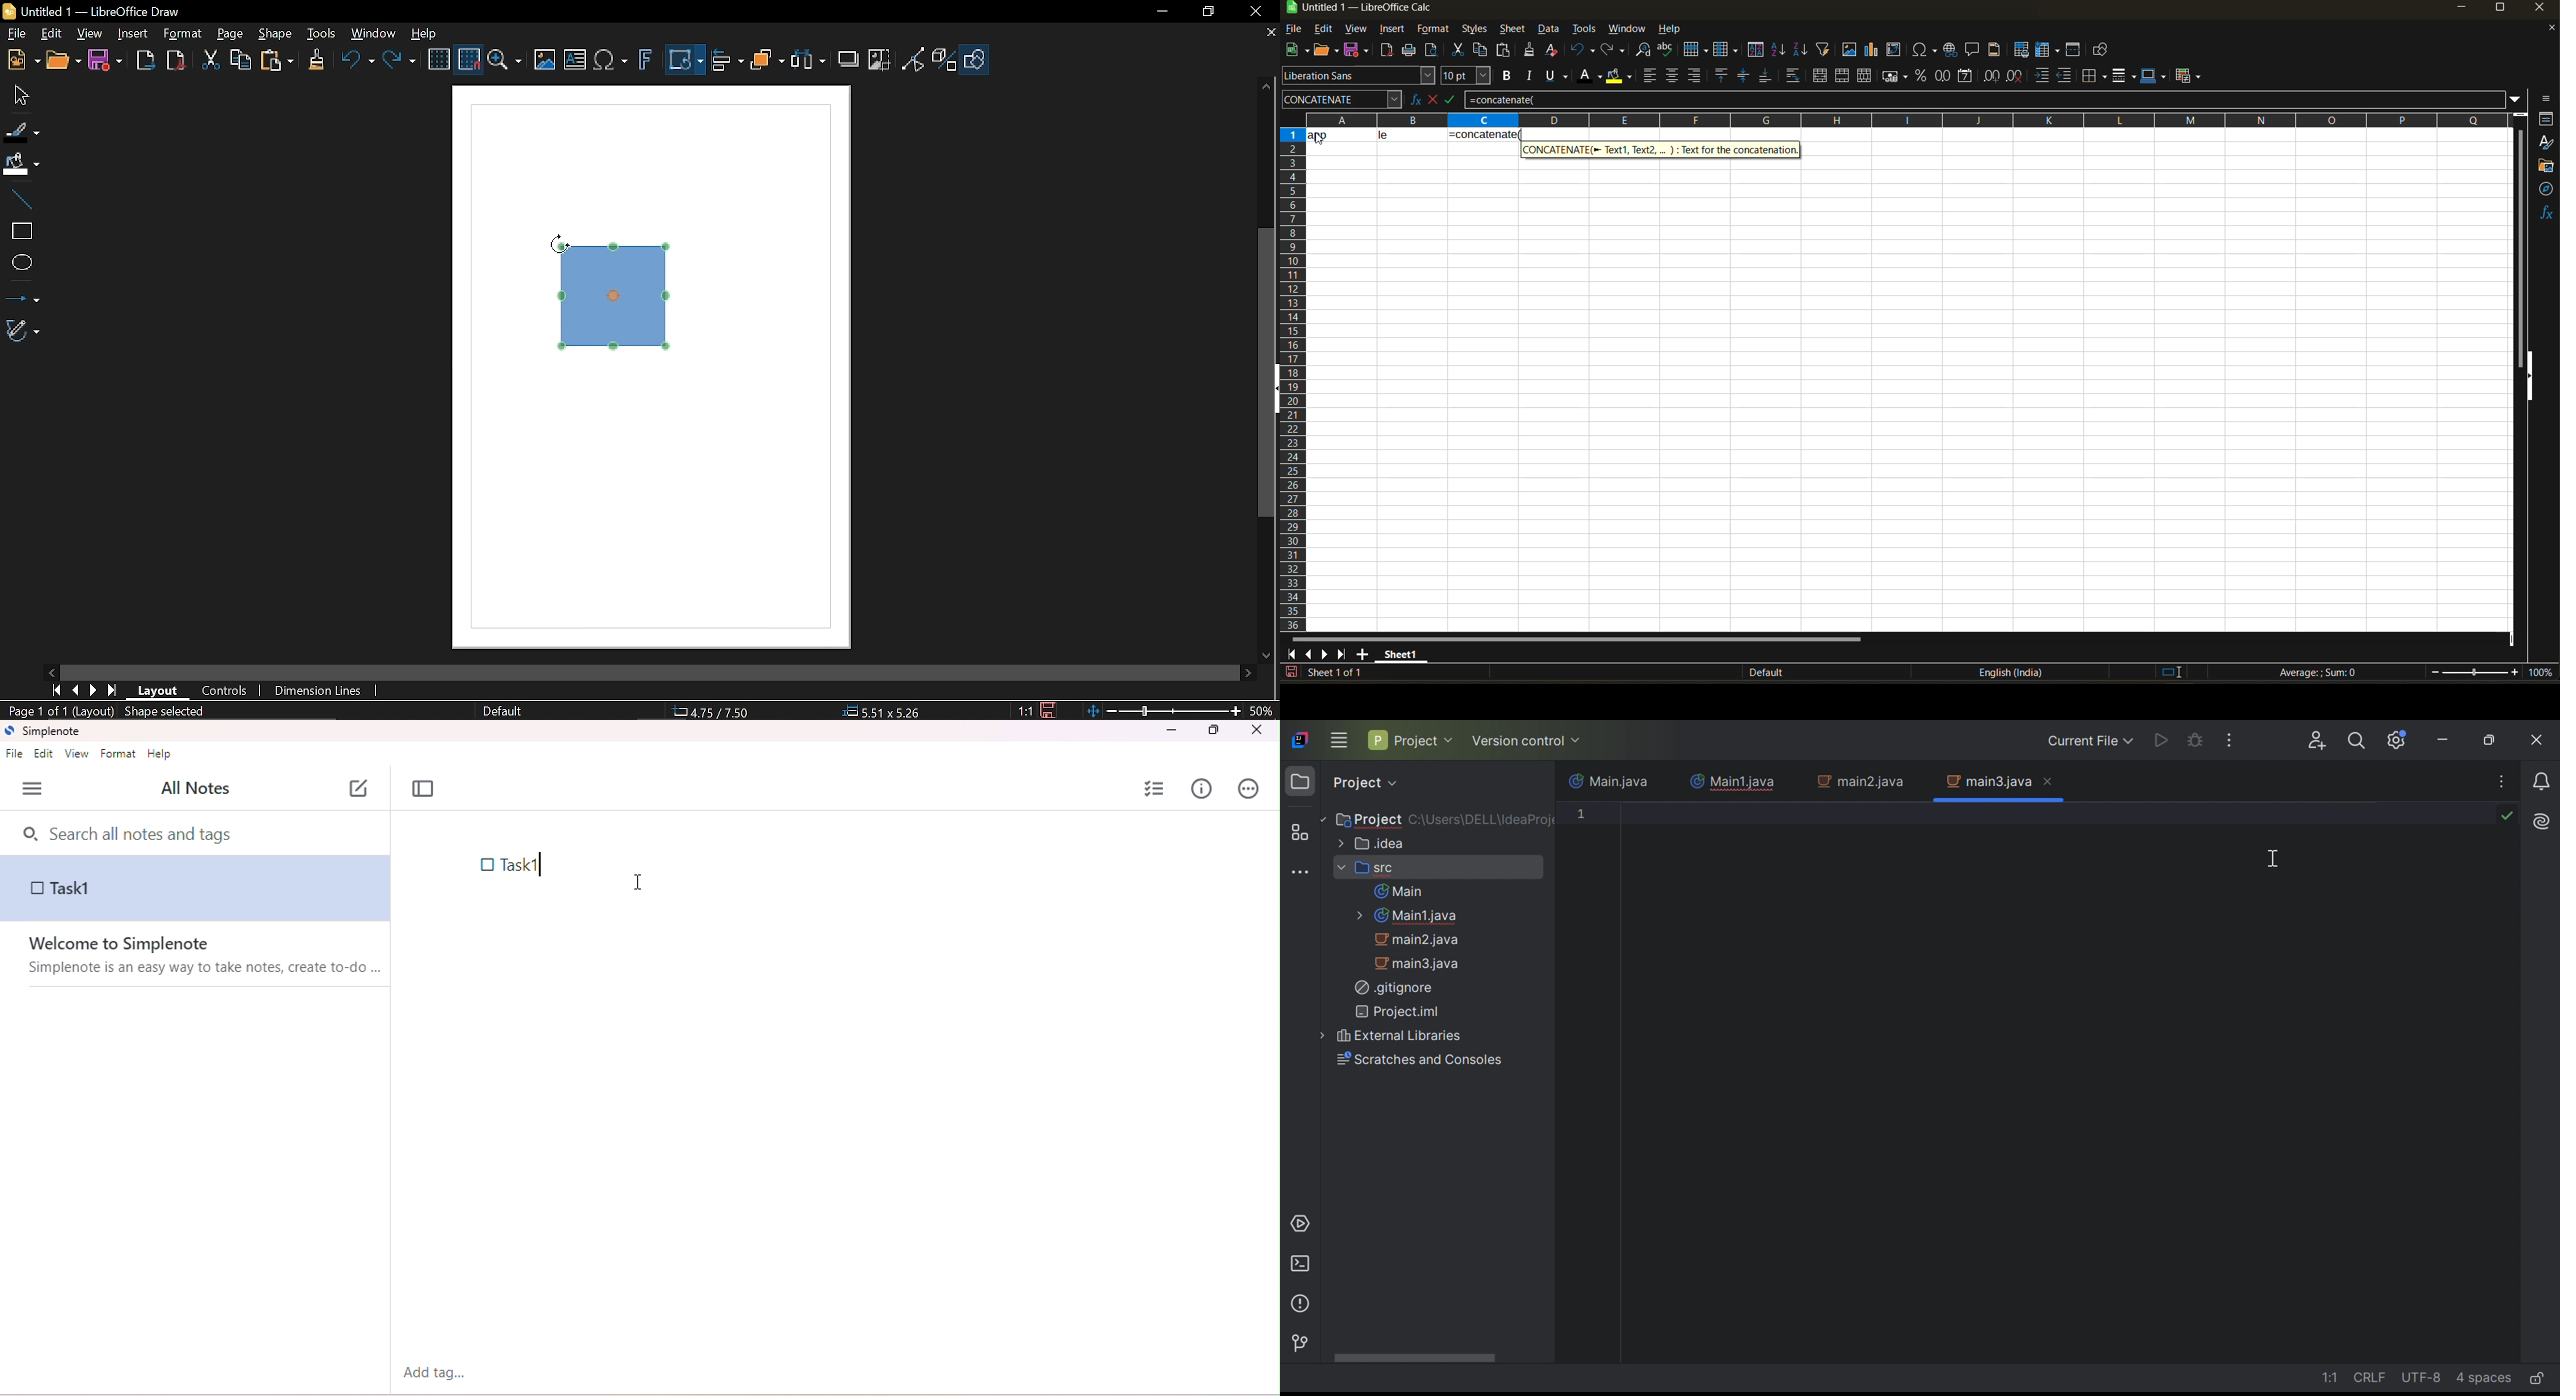 This screenshot has width=2576, height=1400. What do you see at coordinates (1339, 672) in the screenshot?
I see `sheet number` at bounding box center [1339, 672].